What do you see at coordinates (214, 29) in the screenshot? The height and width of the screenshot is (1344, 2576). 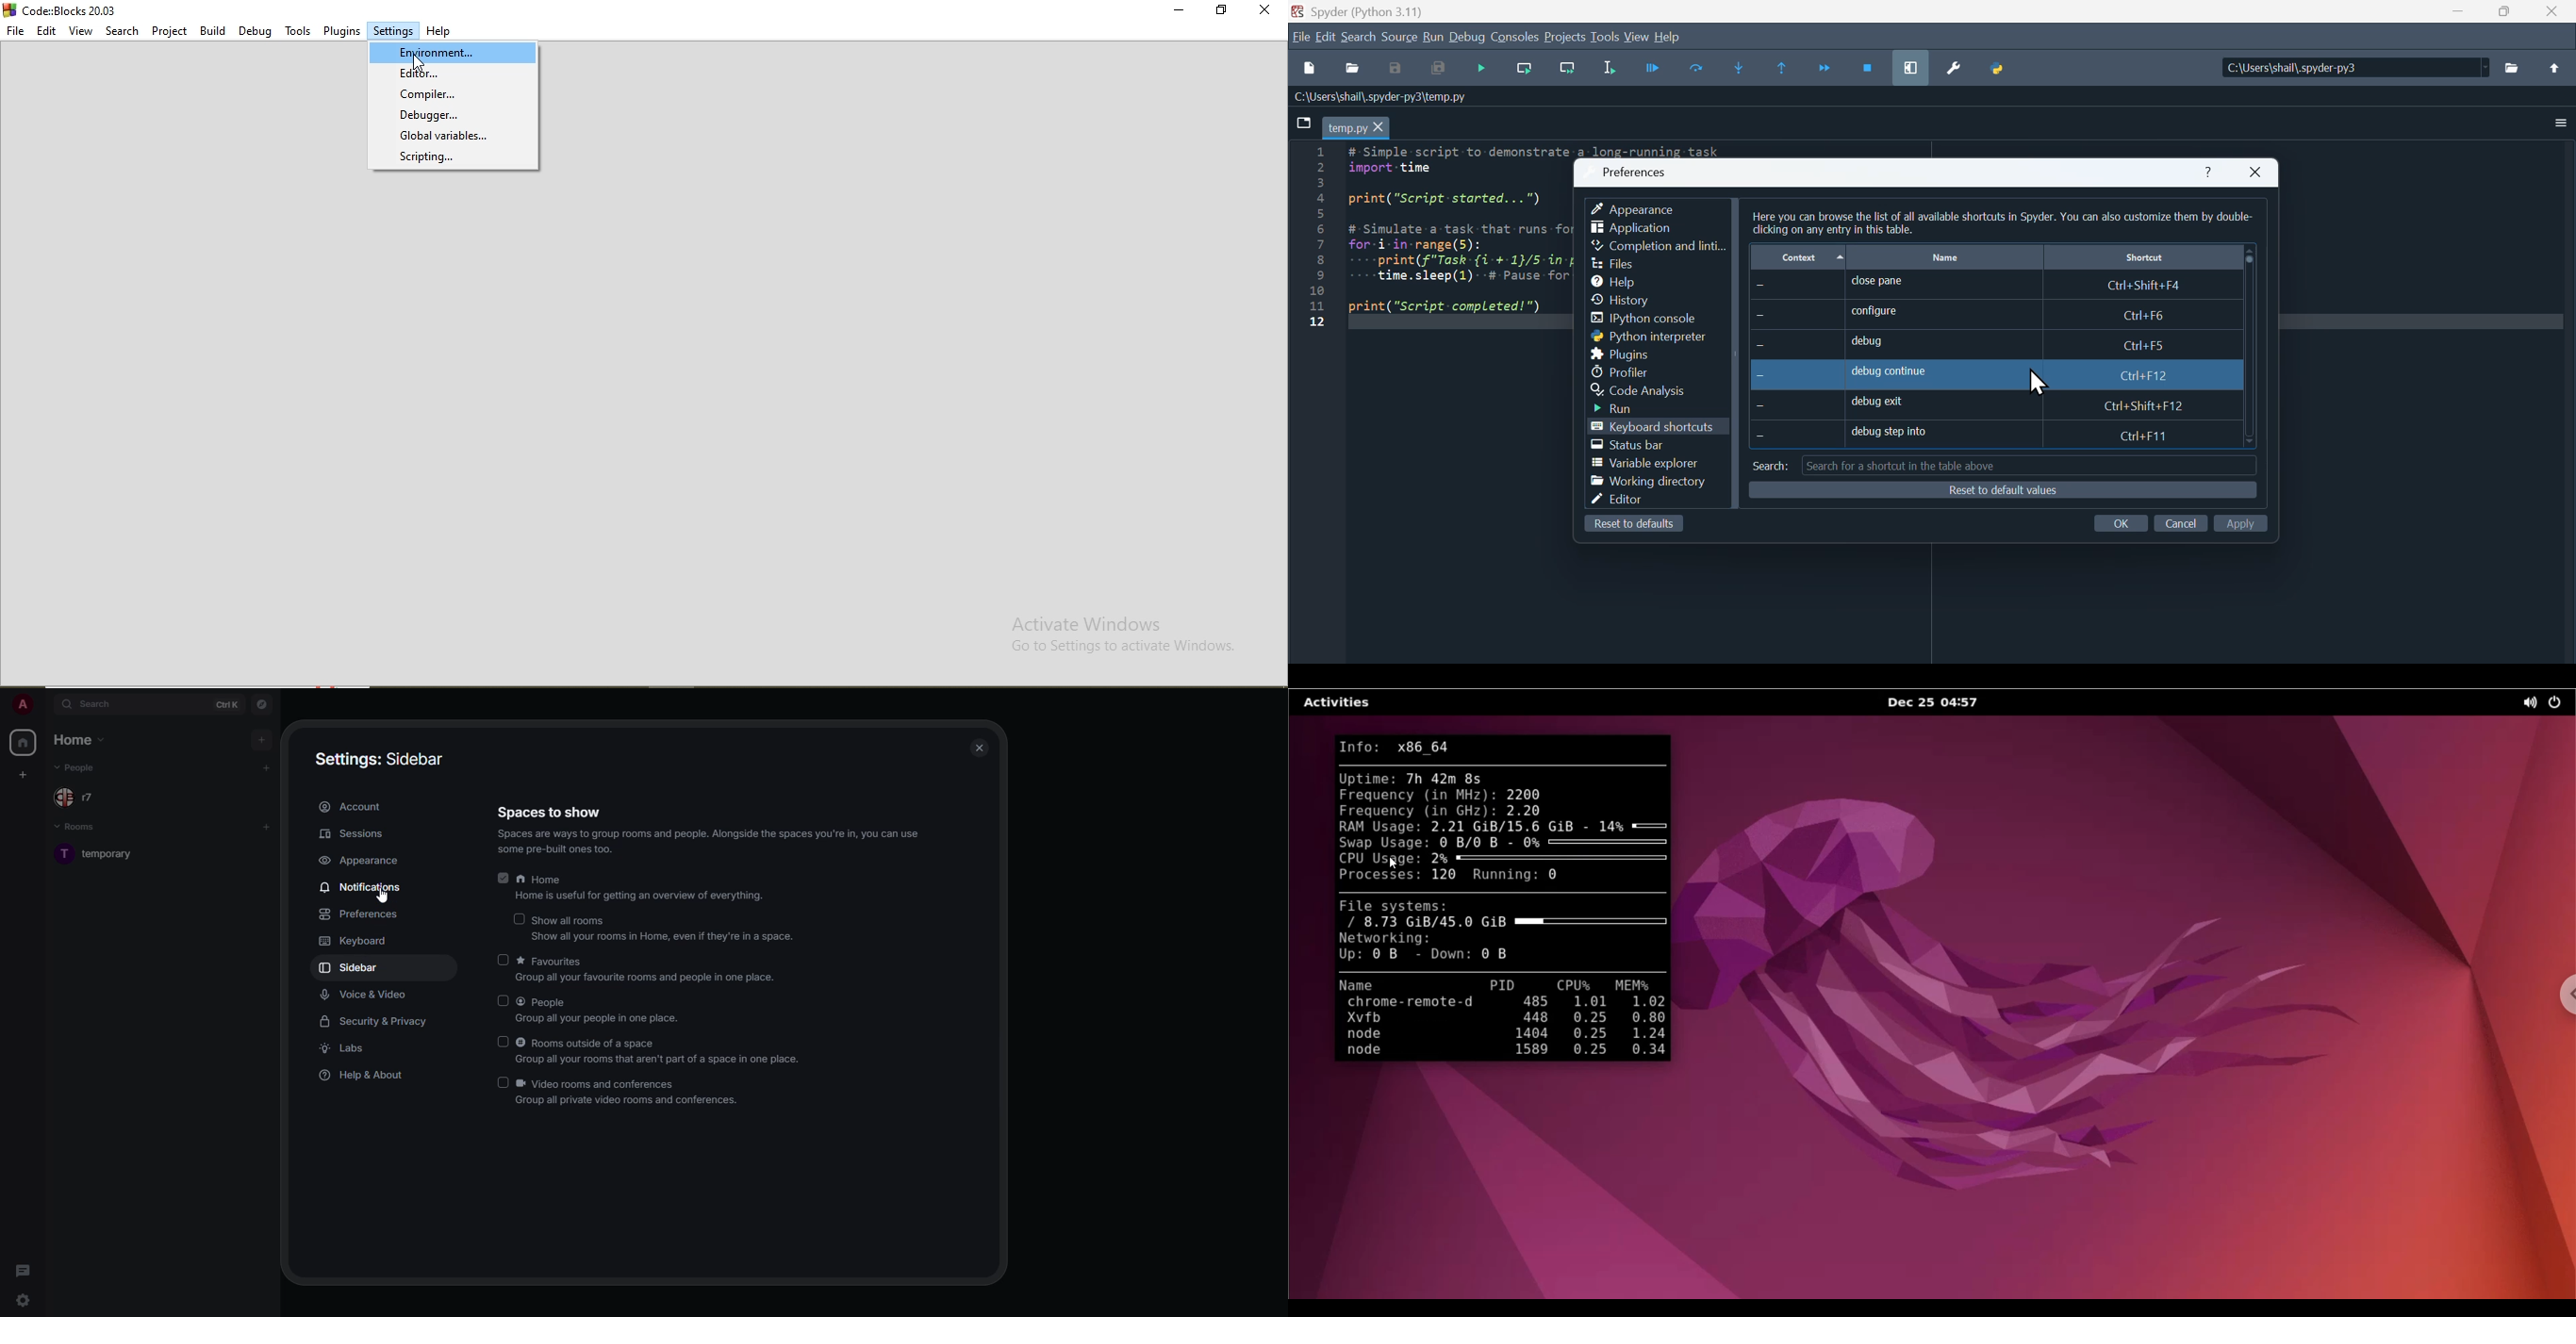 I see `Build ` at bounding box center [214, 29].